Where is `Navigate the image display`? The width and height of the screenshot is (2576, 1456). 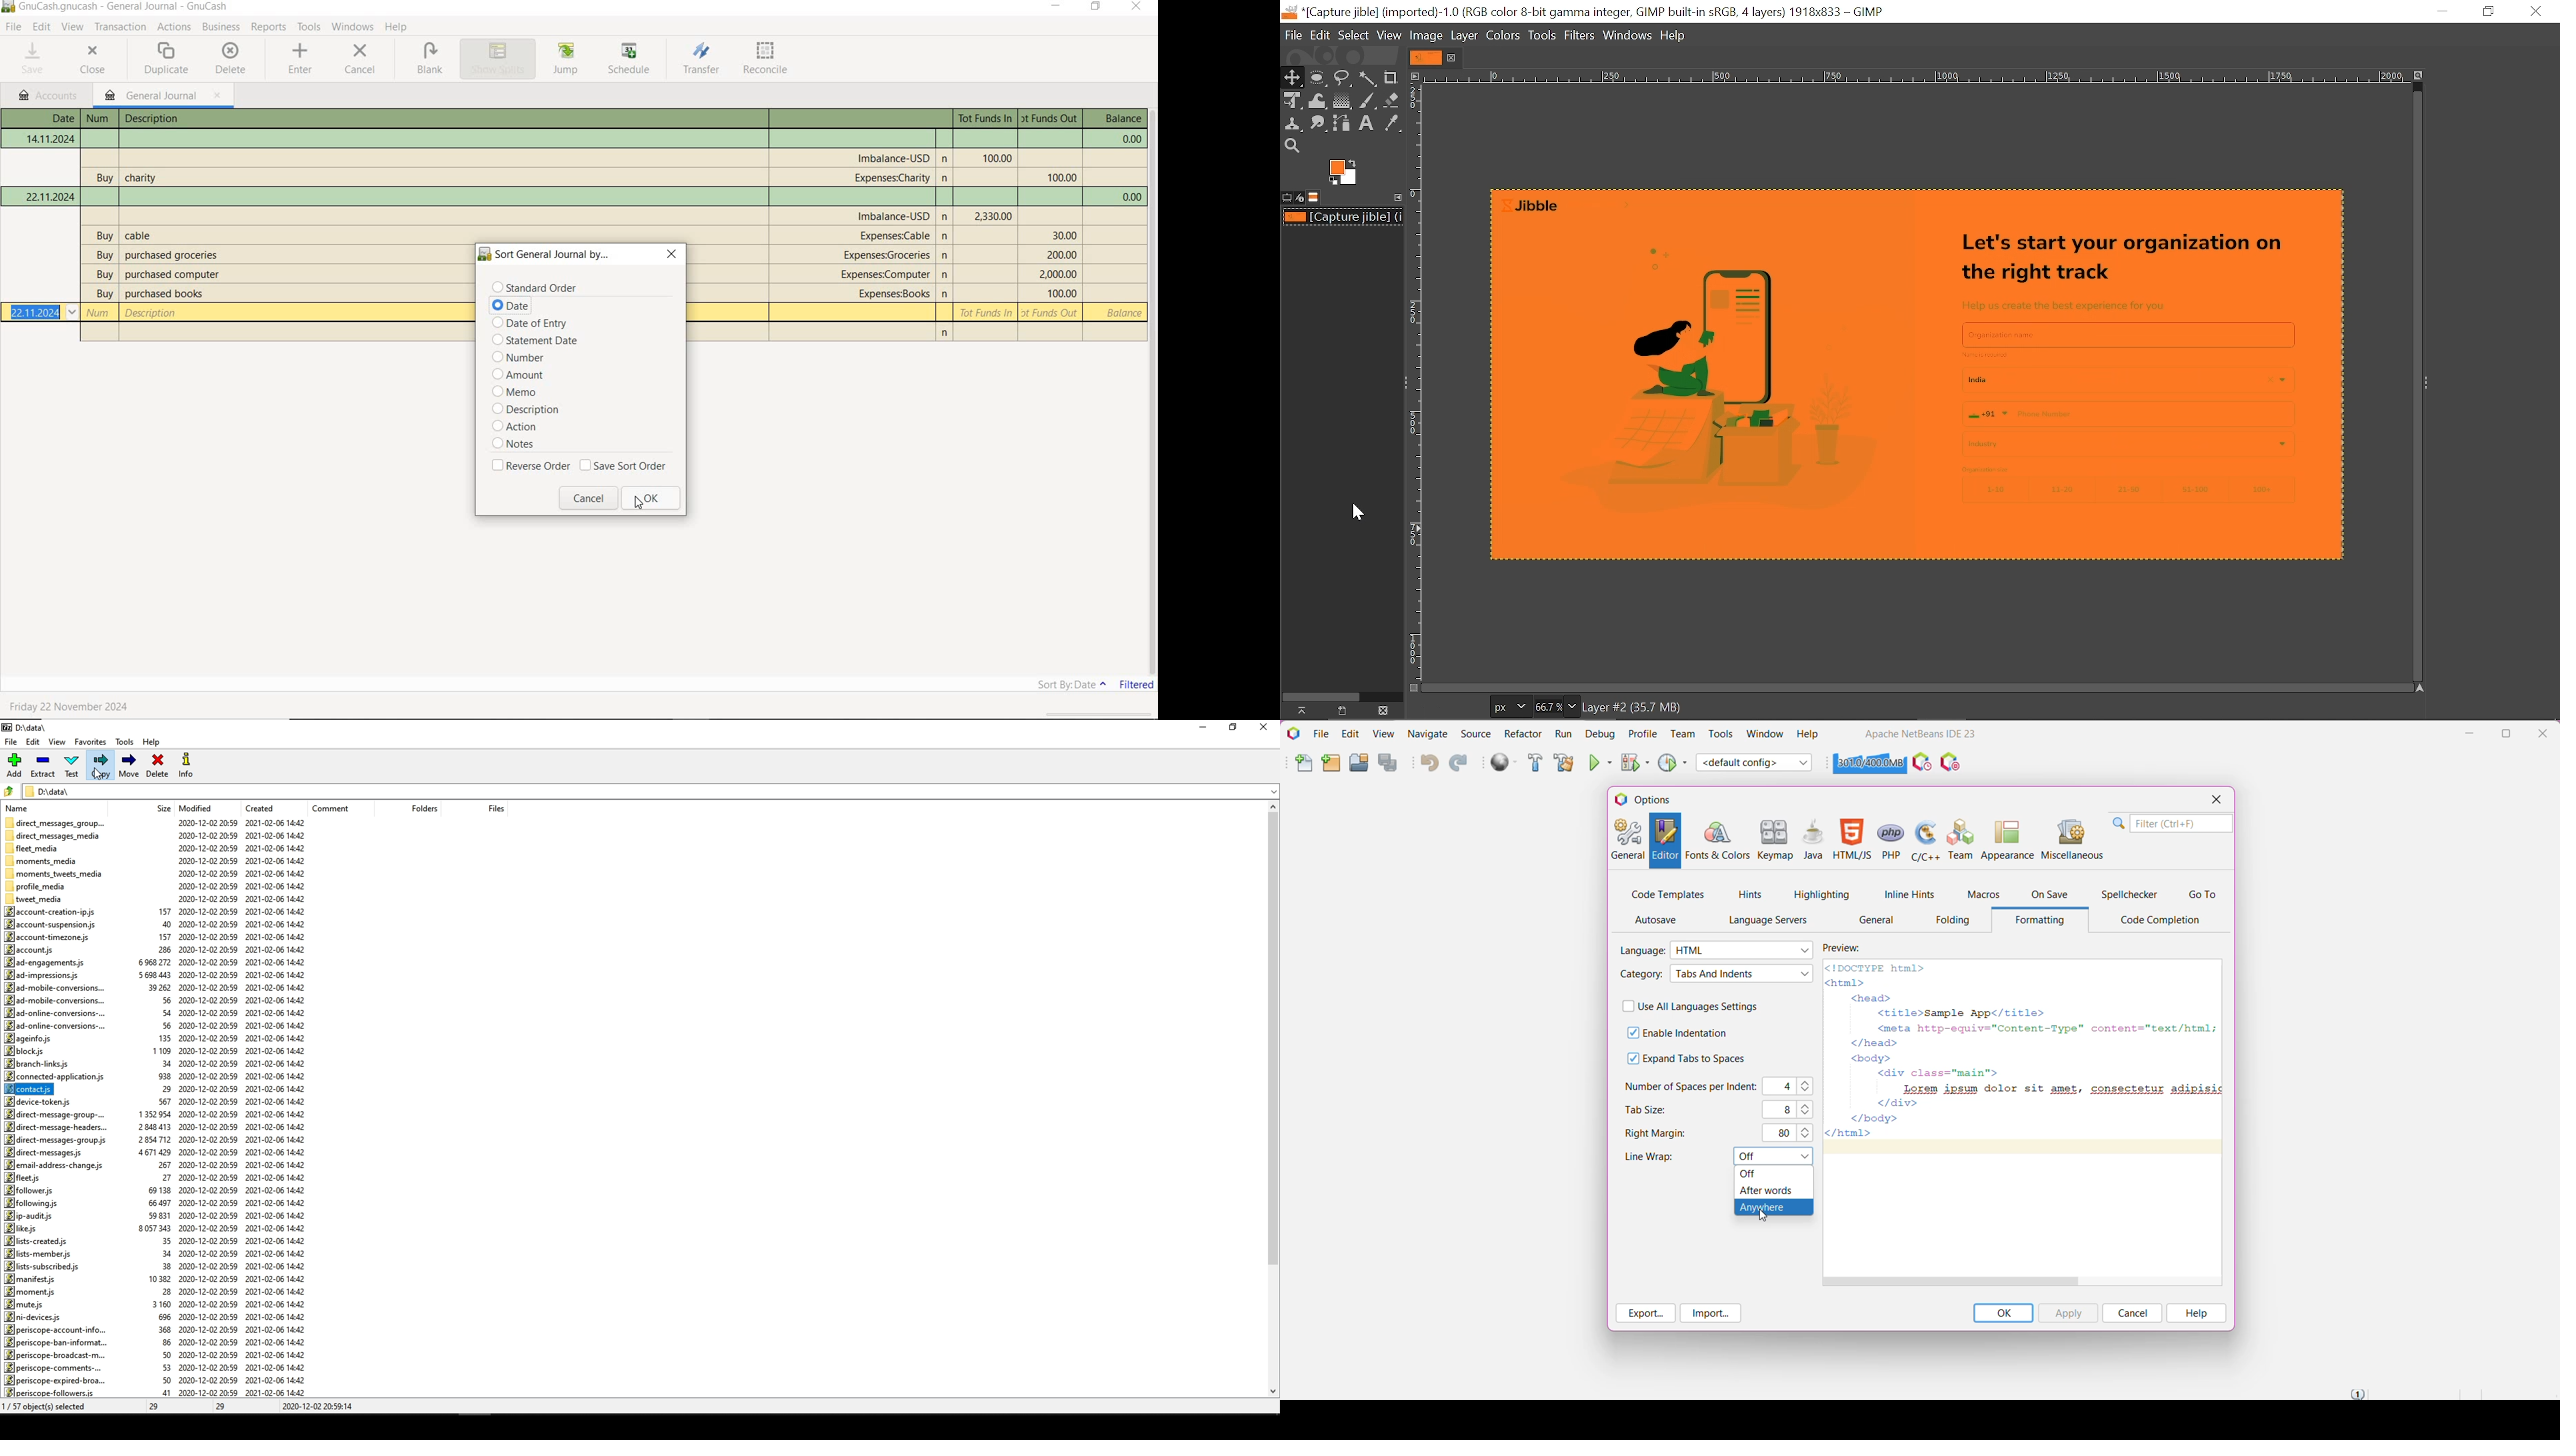 Navigate the image display is located at coordinates (2422, 689).